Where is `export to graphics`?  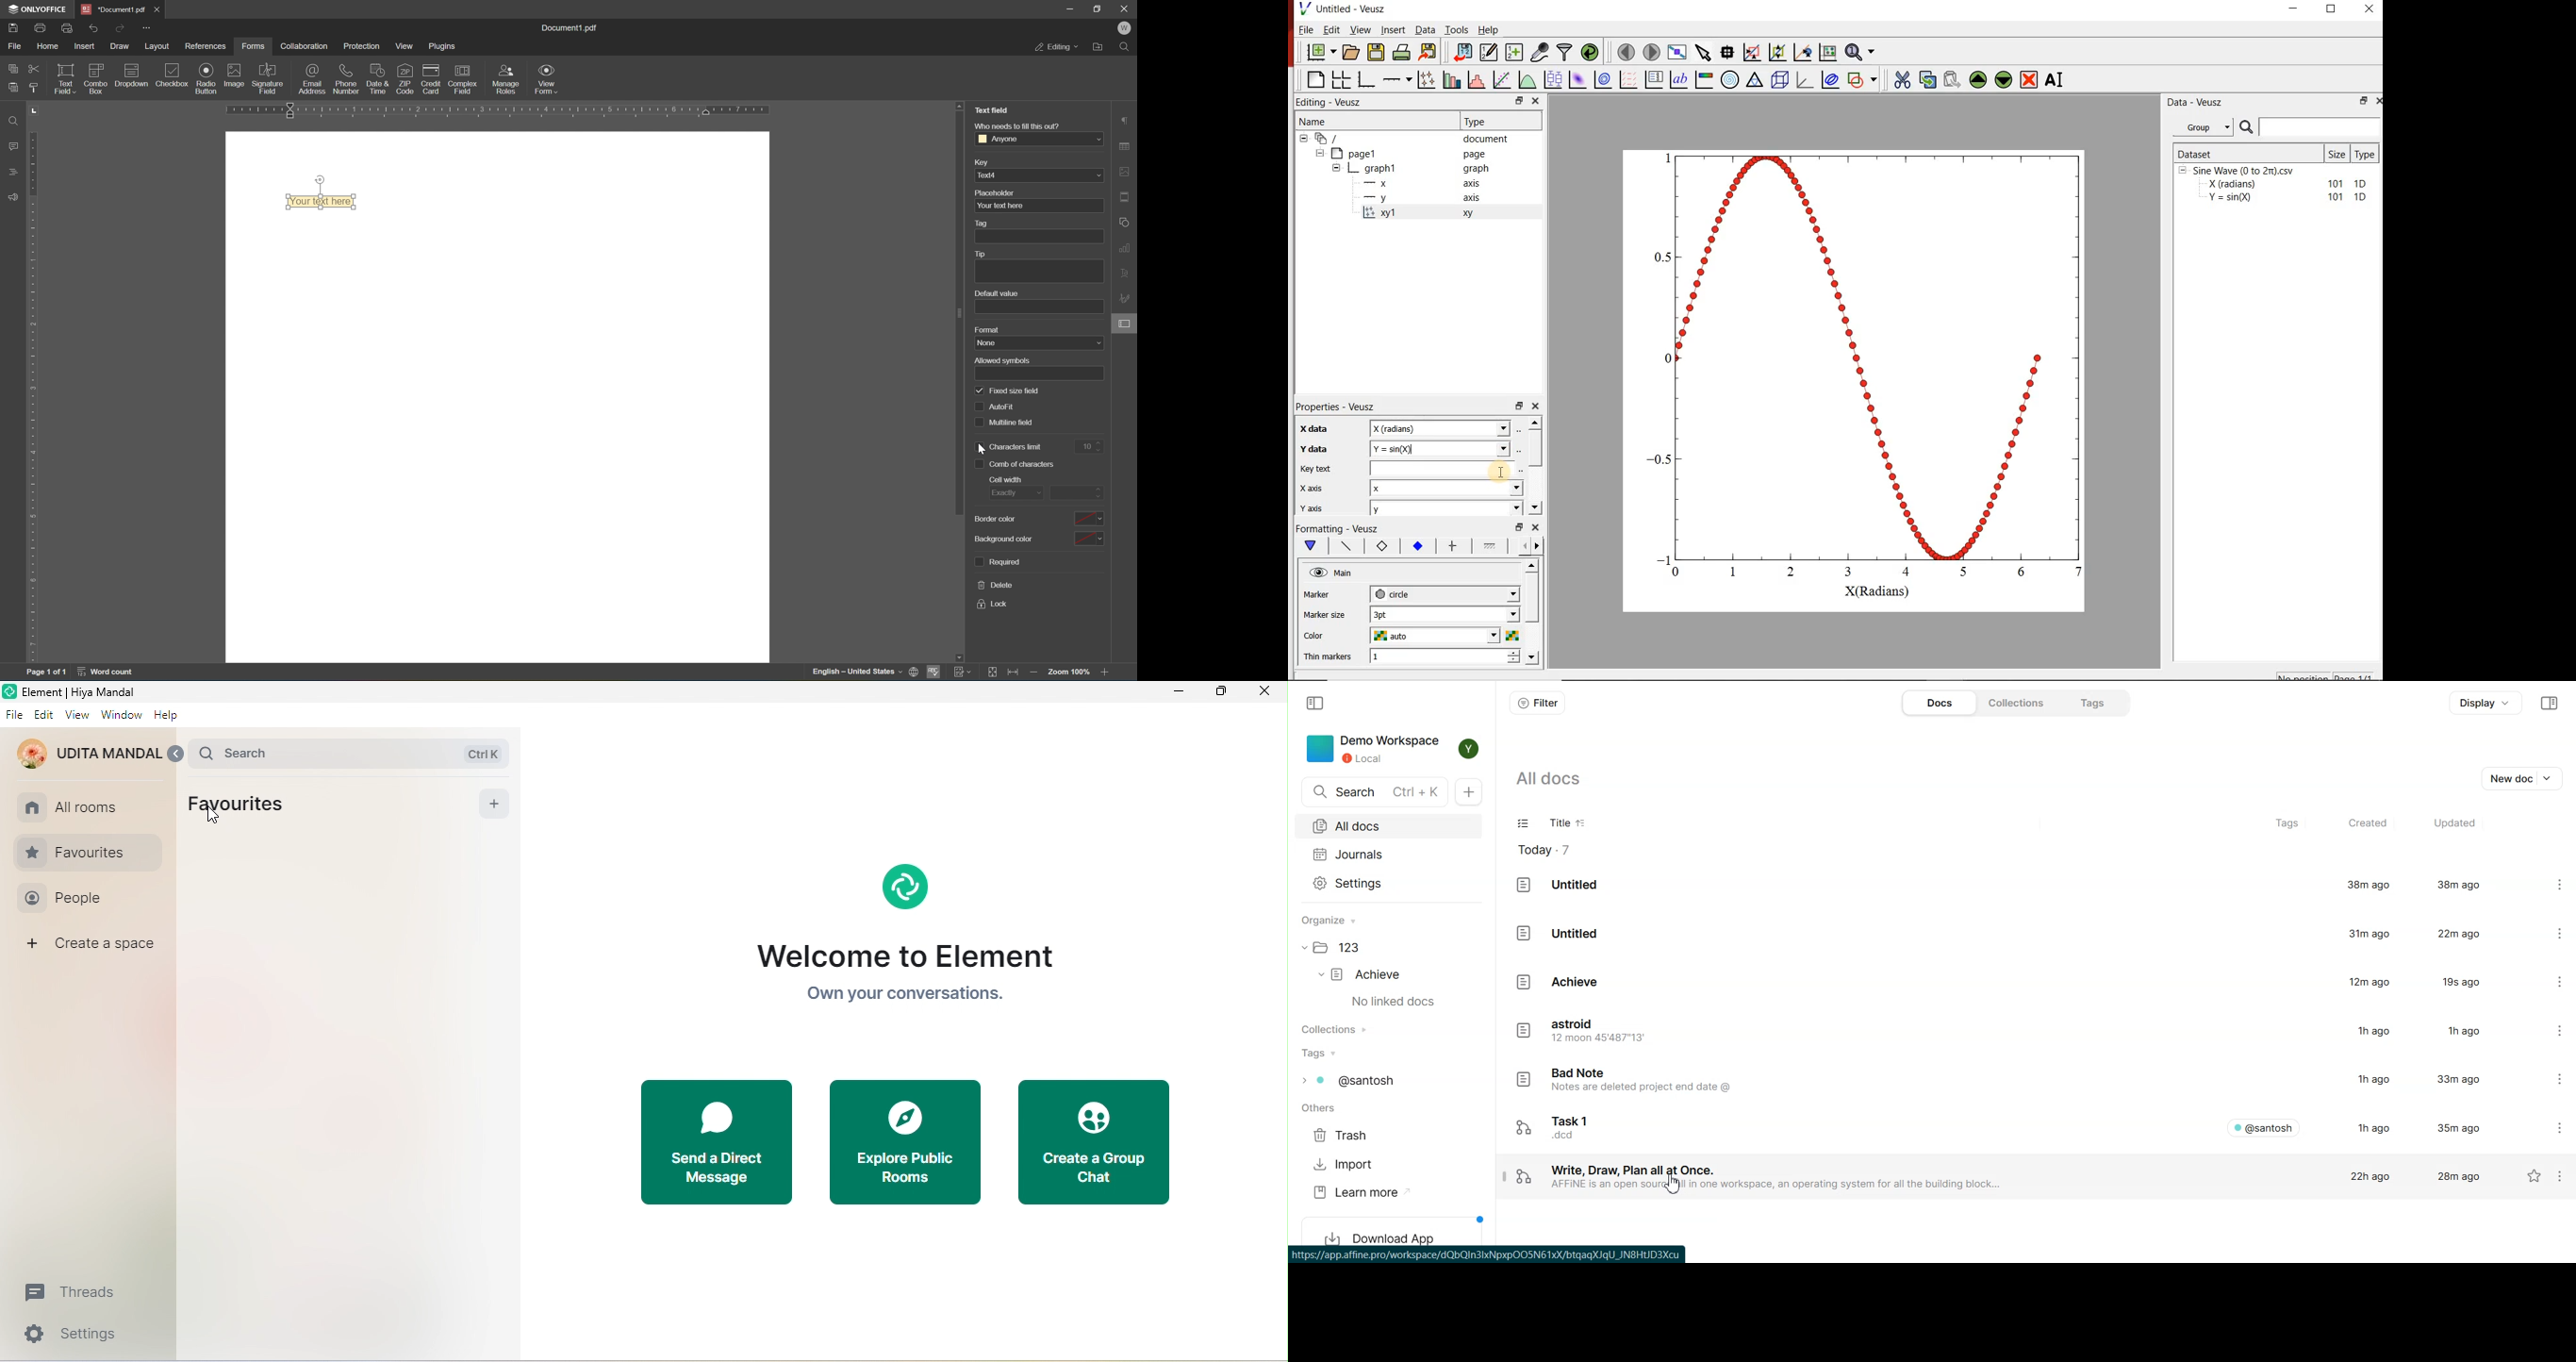 export to graphics is located at coordinates (1430, 52).